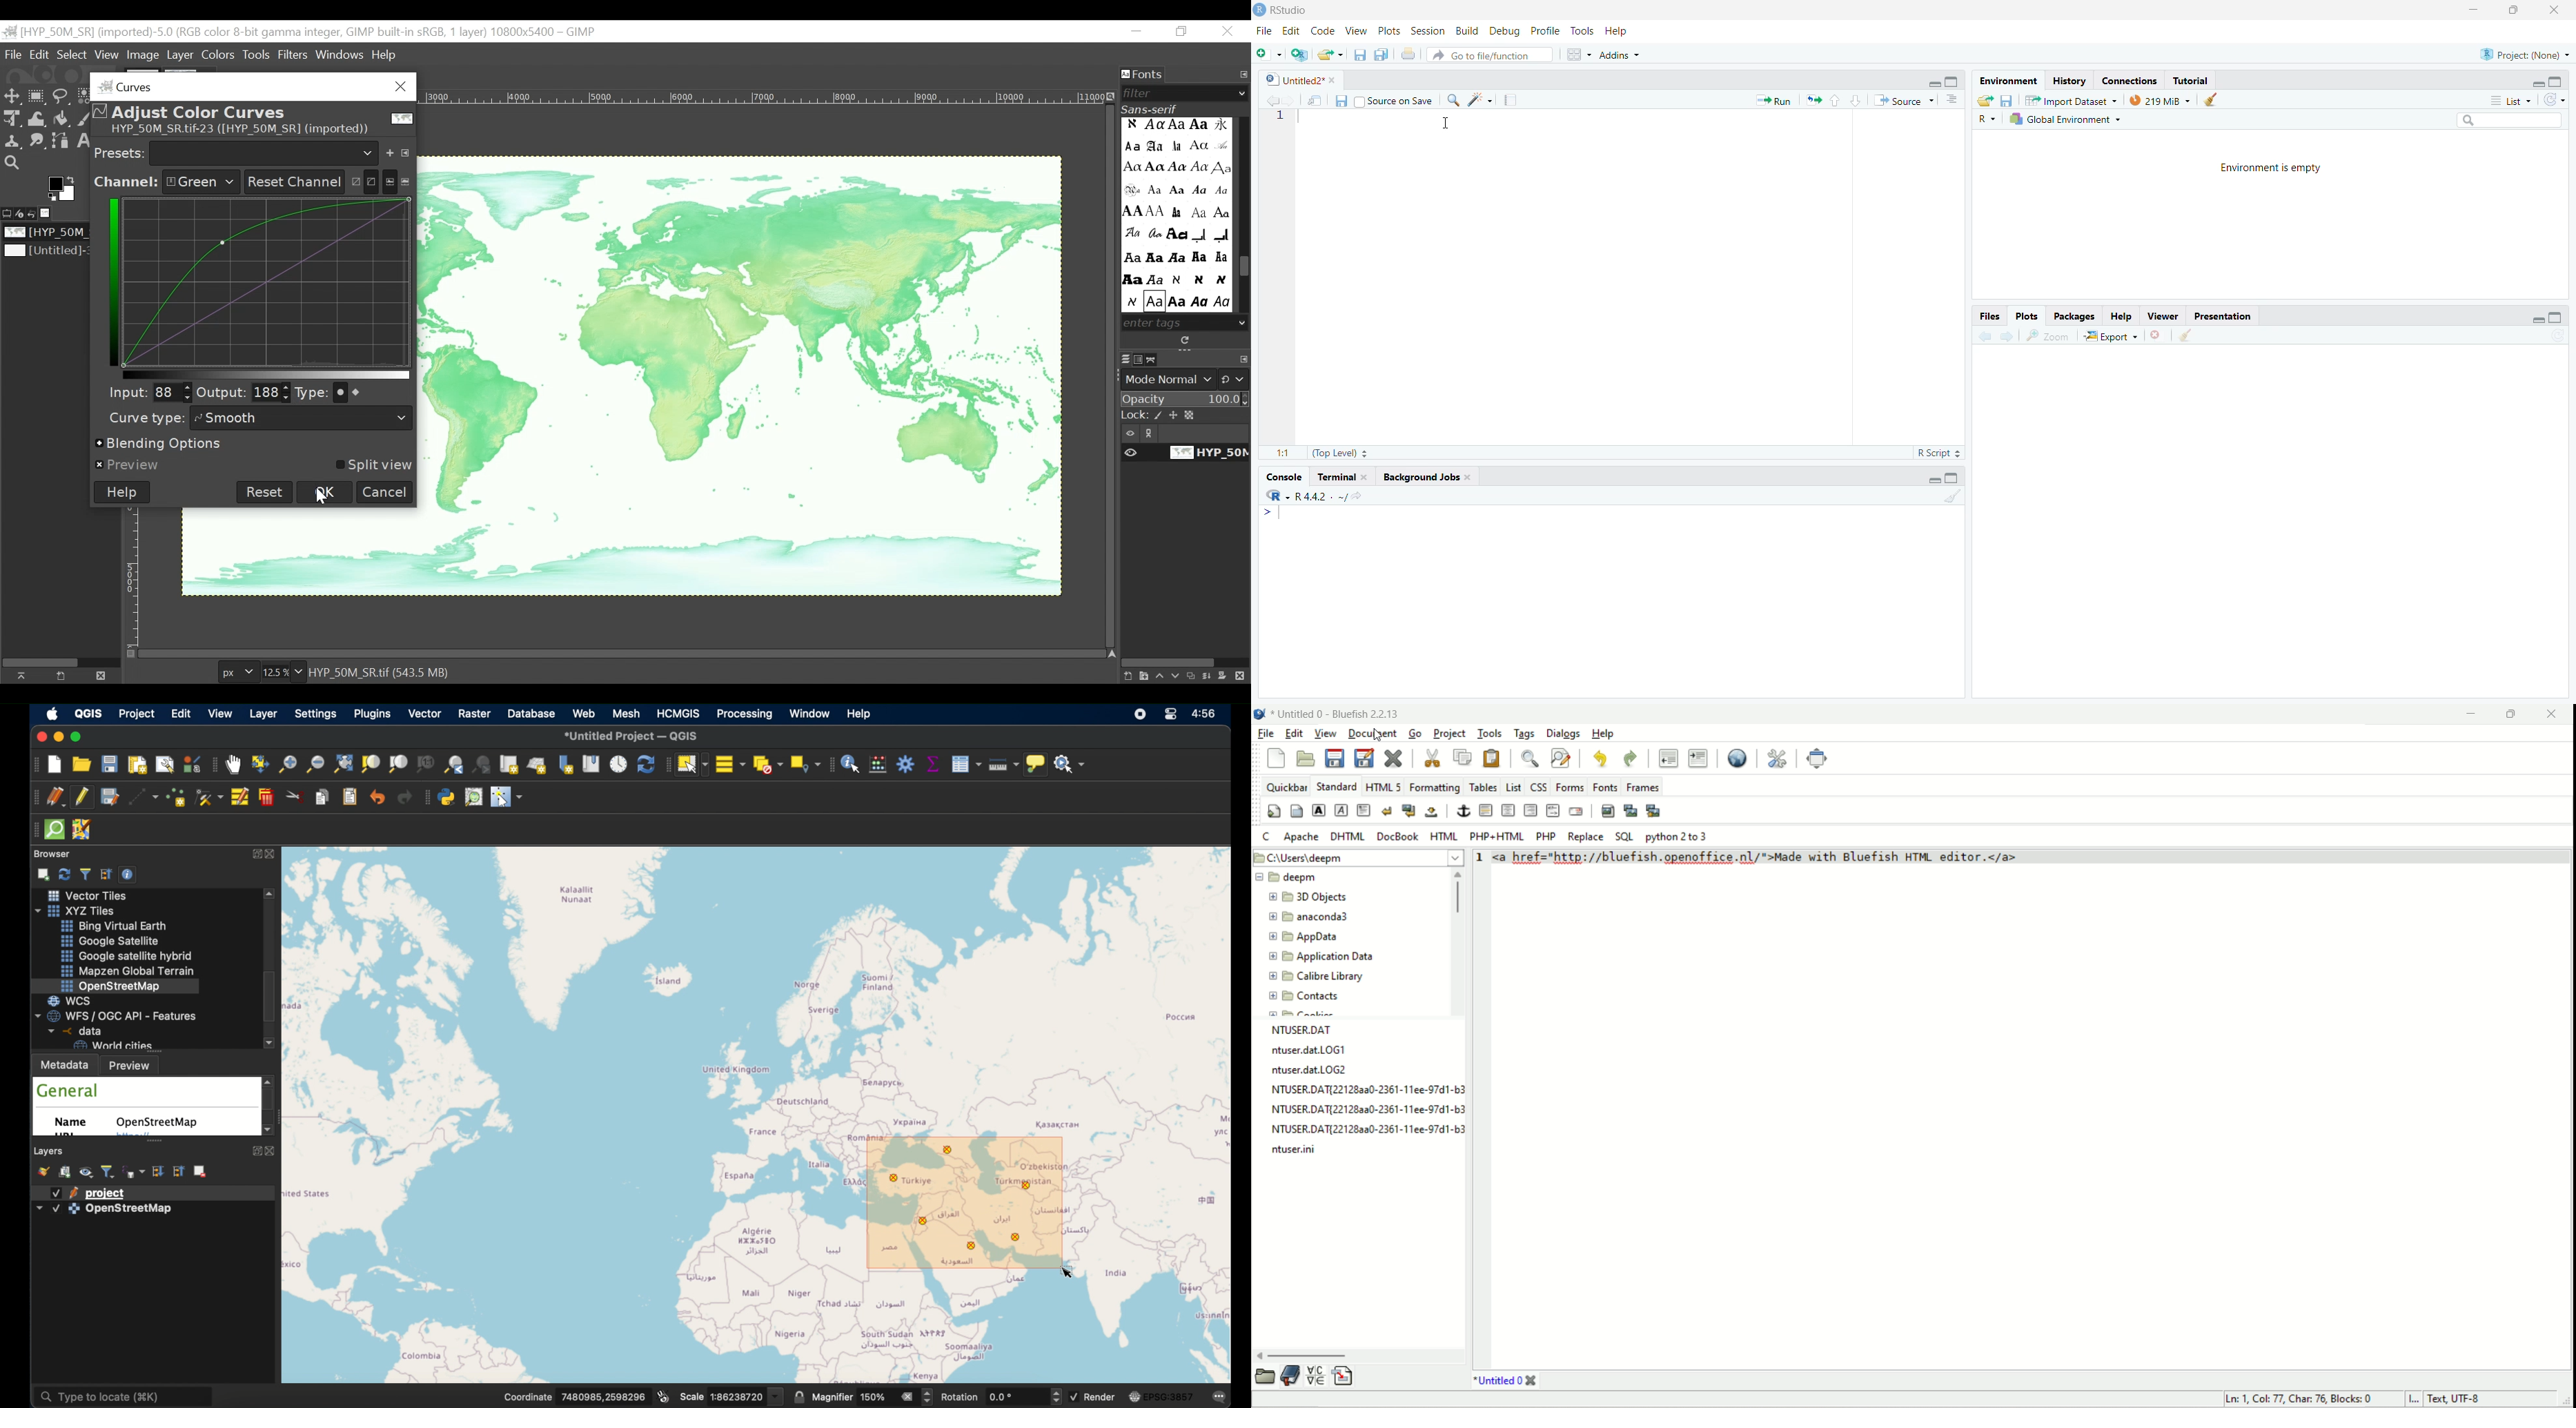  I want to click on Connections, so click(2130, 79).